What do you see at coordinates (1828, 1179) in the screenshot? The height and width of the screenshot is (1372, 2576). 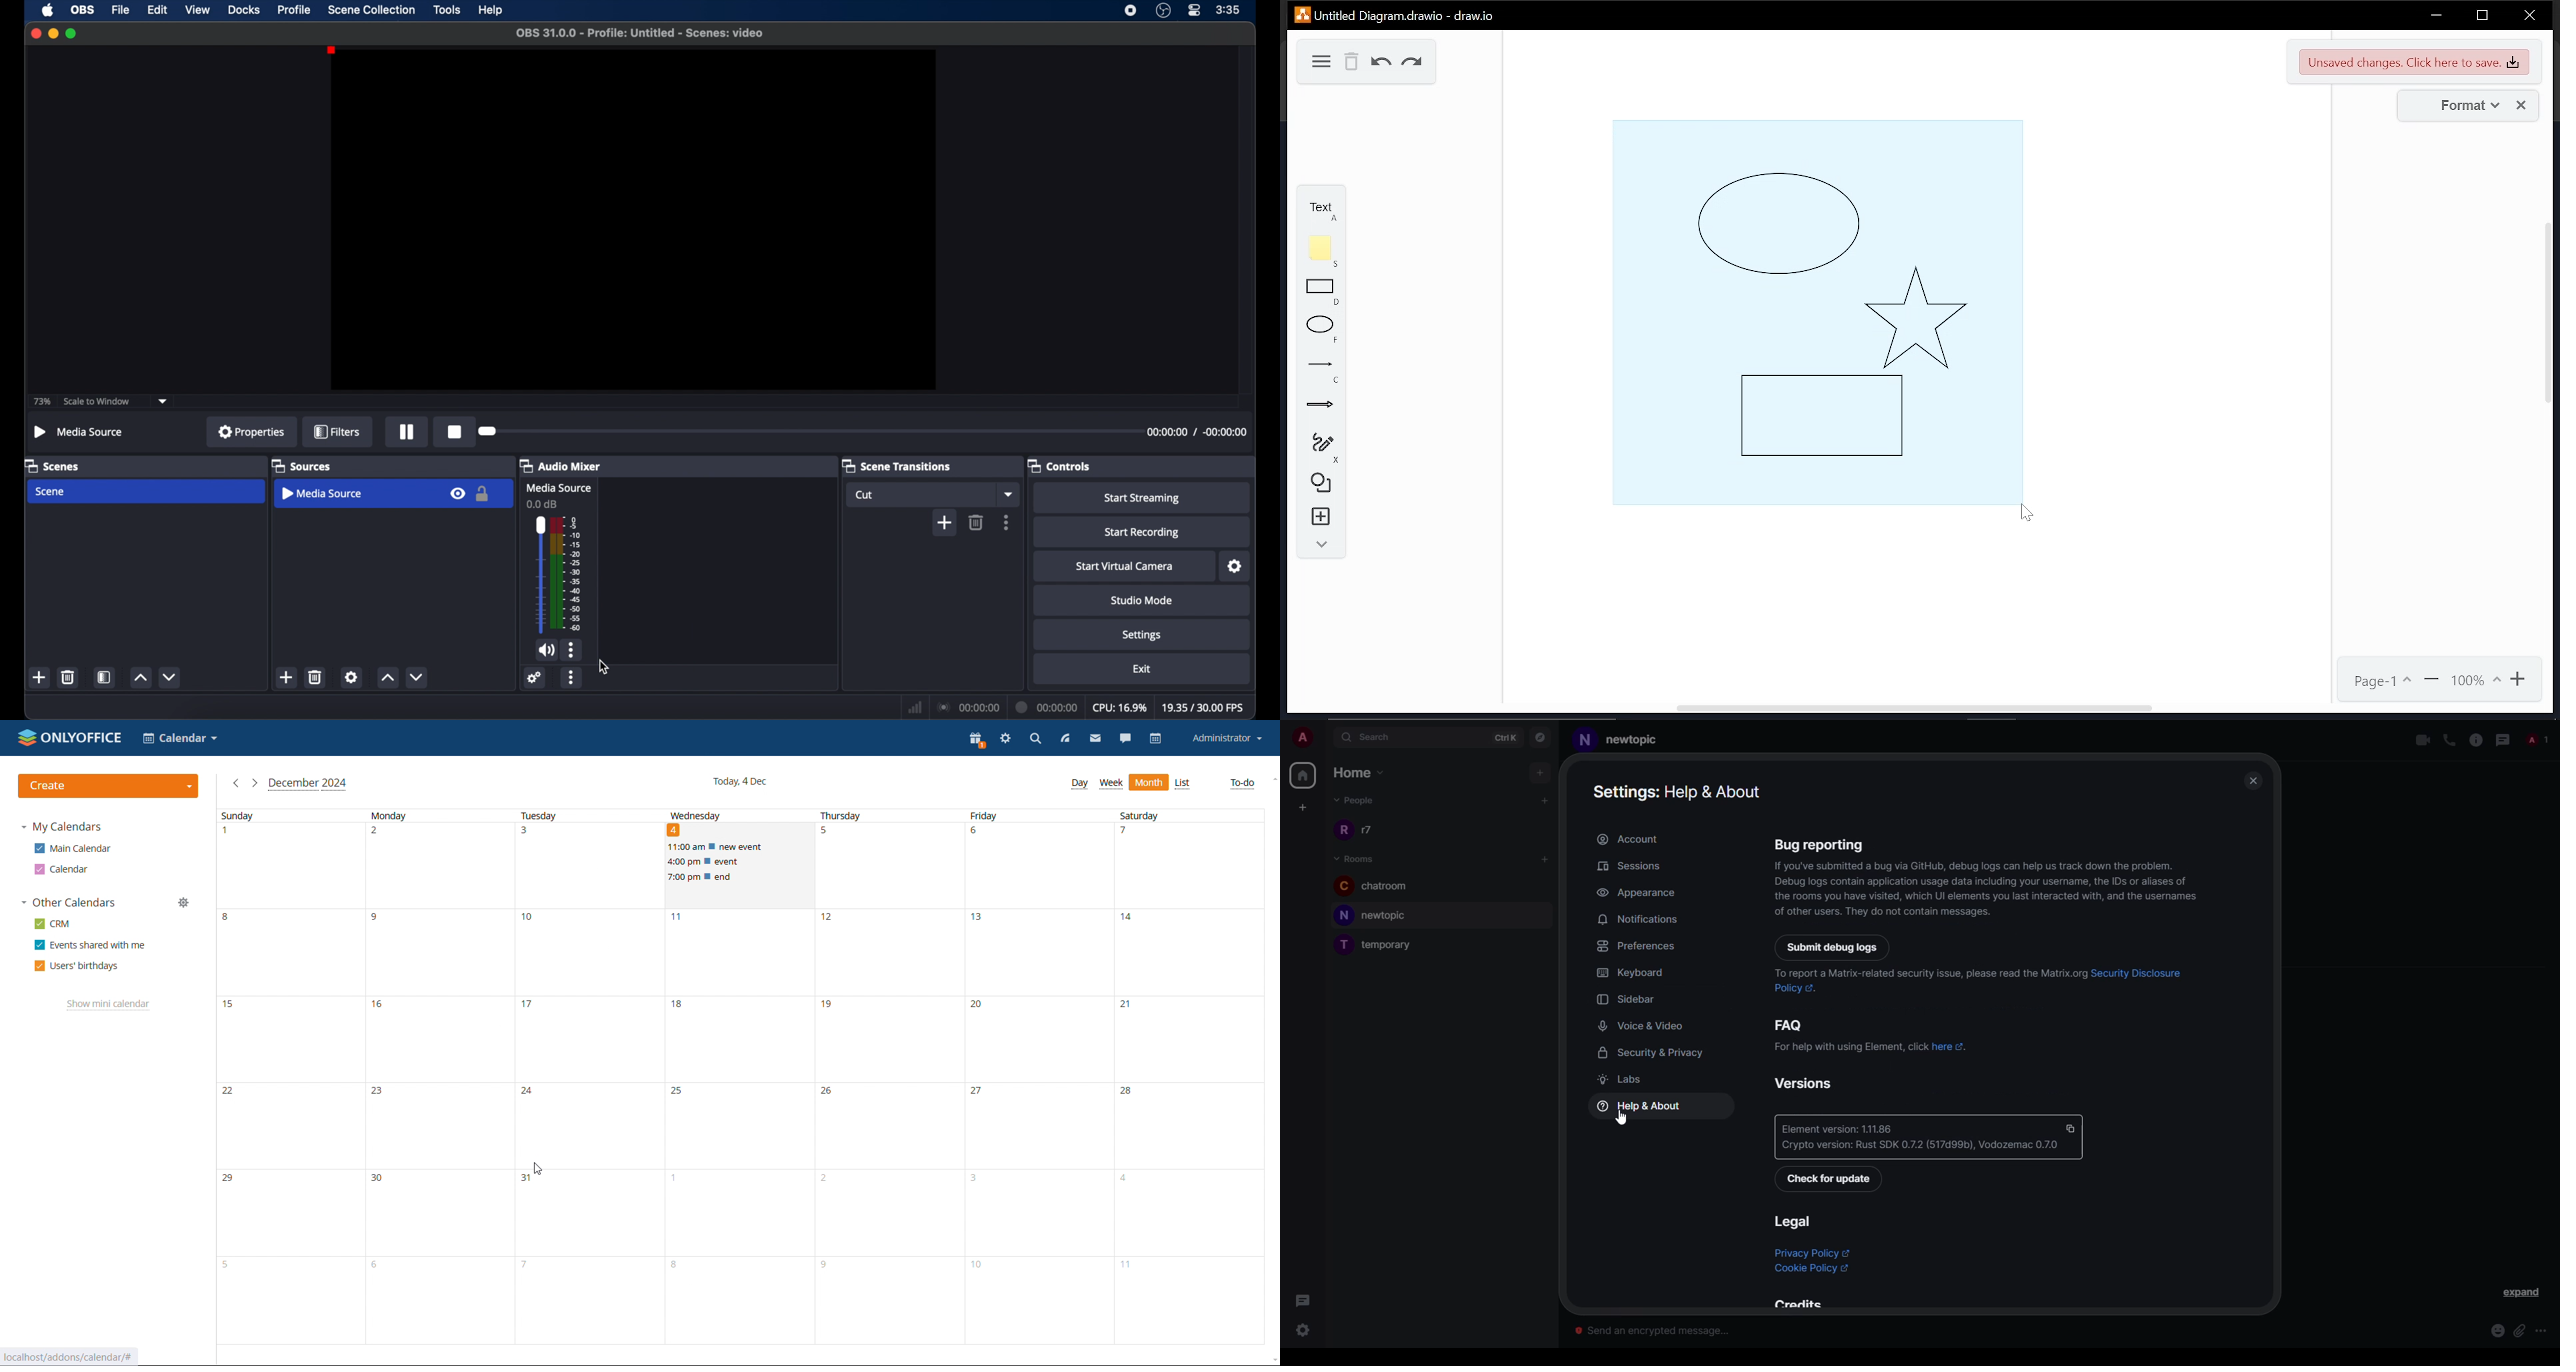 I see `check for update` at bounding box center [1828, 1179].